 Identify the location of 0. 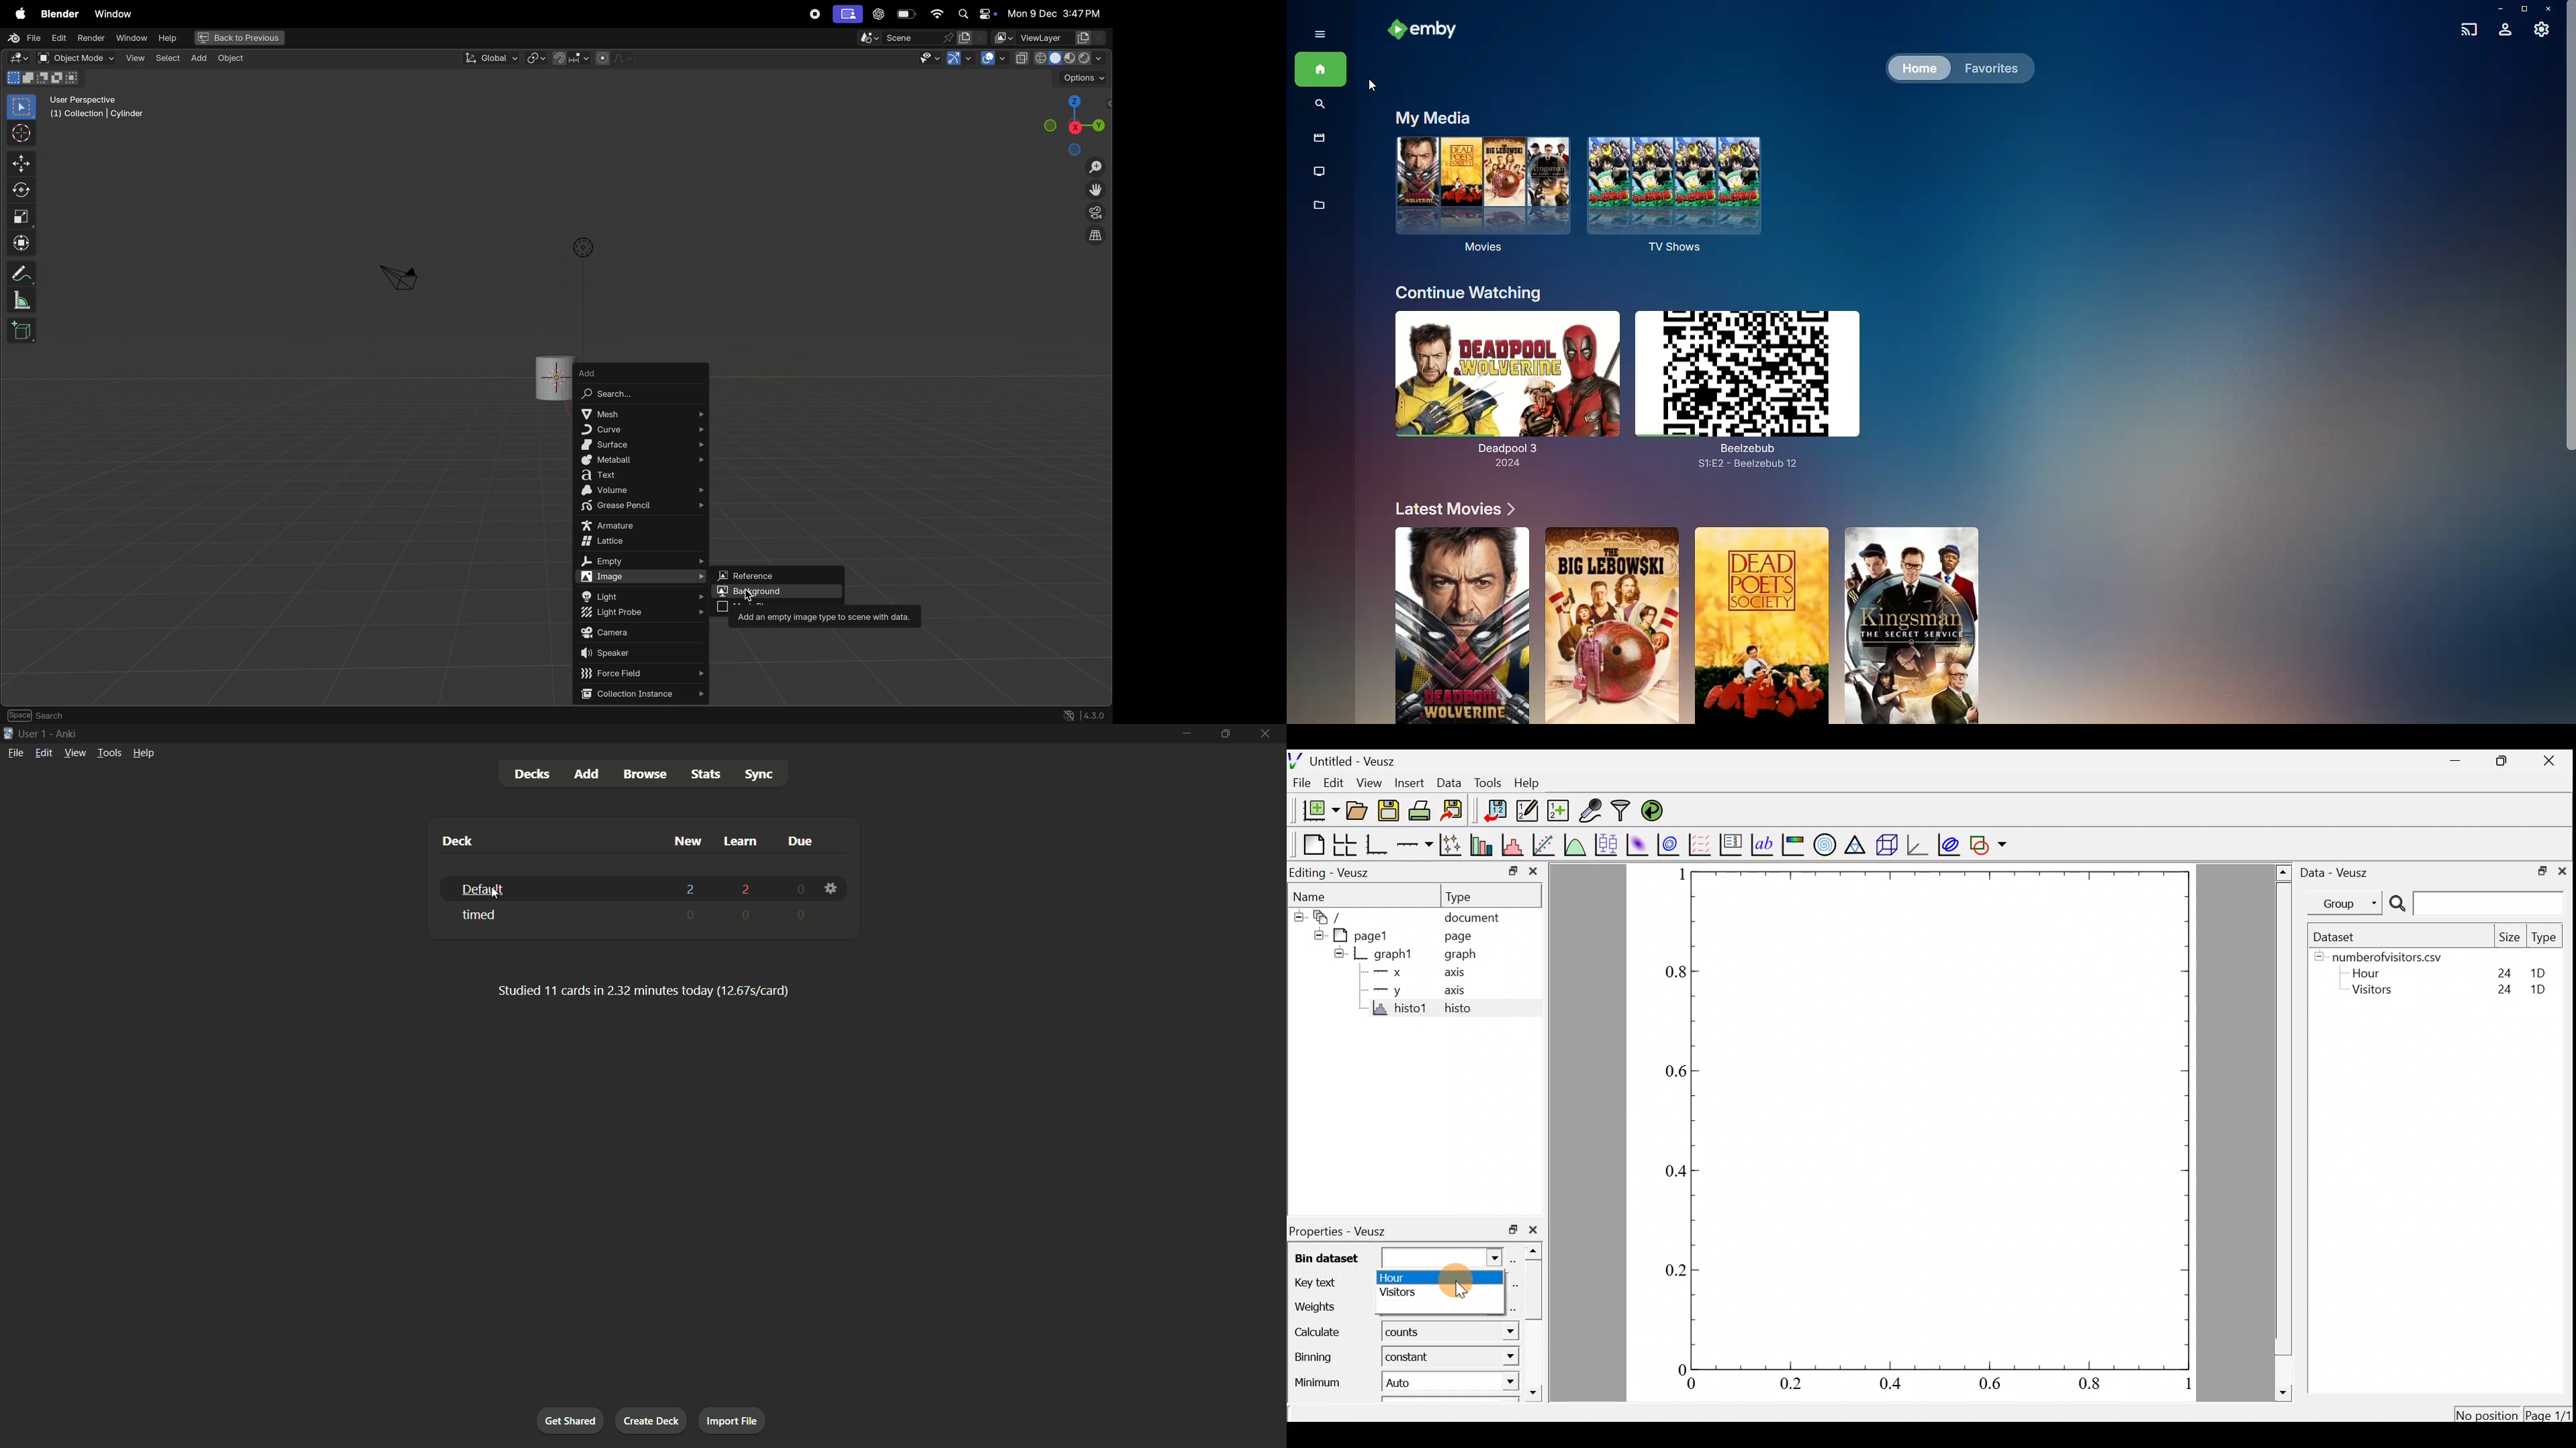
(690, 914).